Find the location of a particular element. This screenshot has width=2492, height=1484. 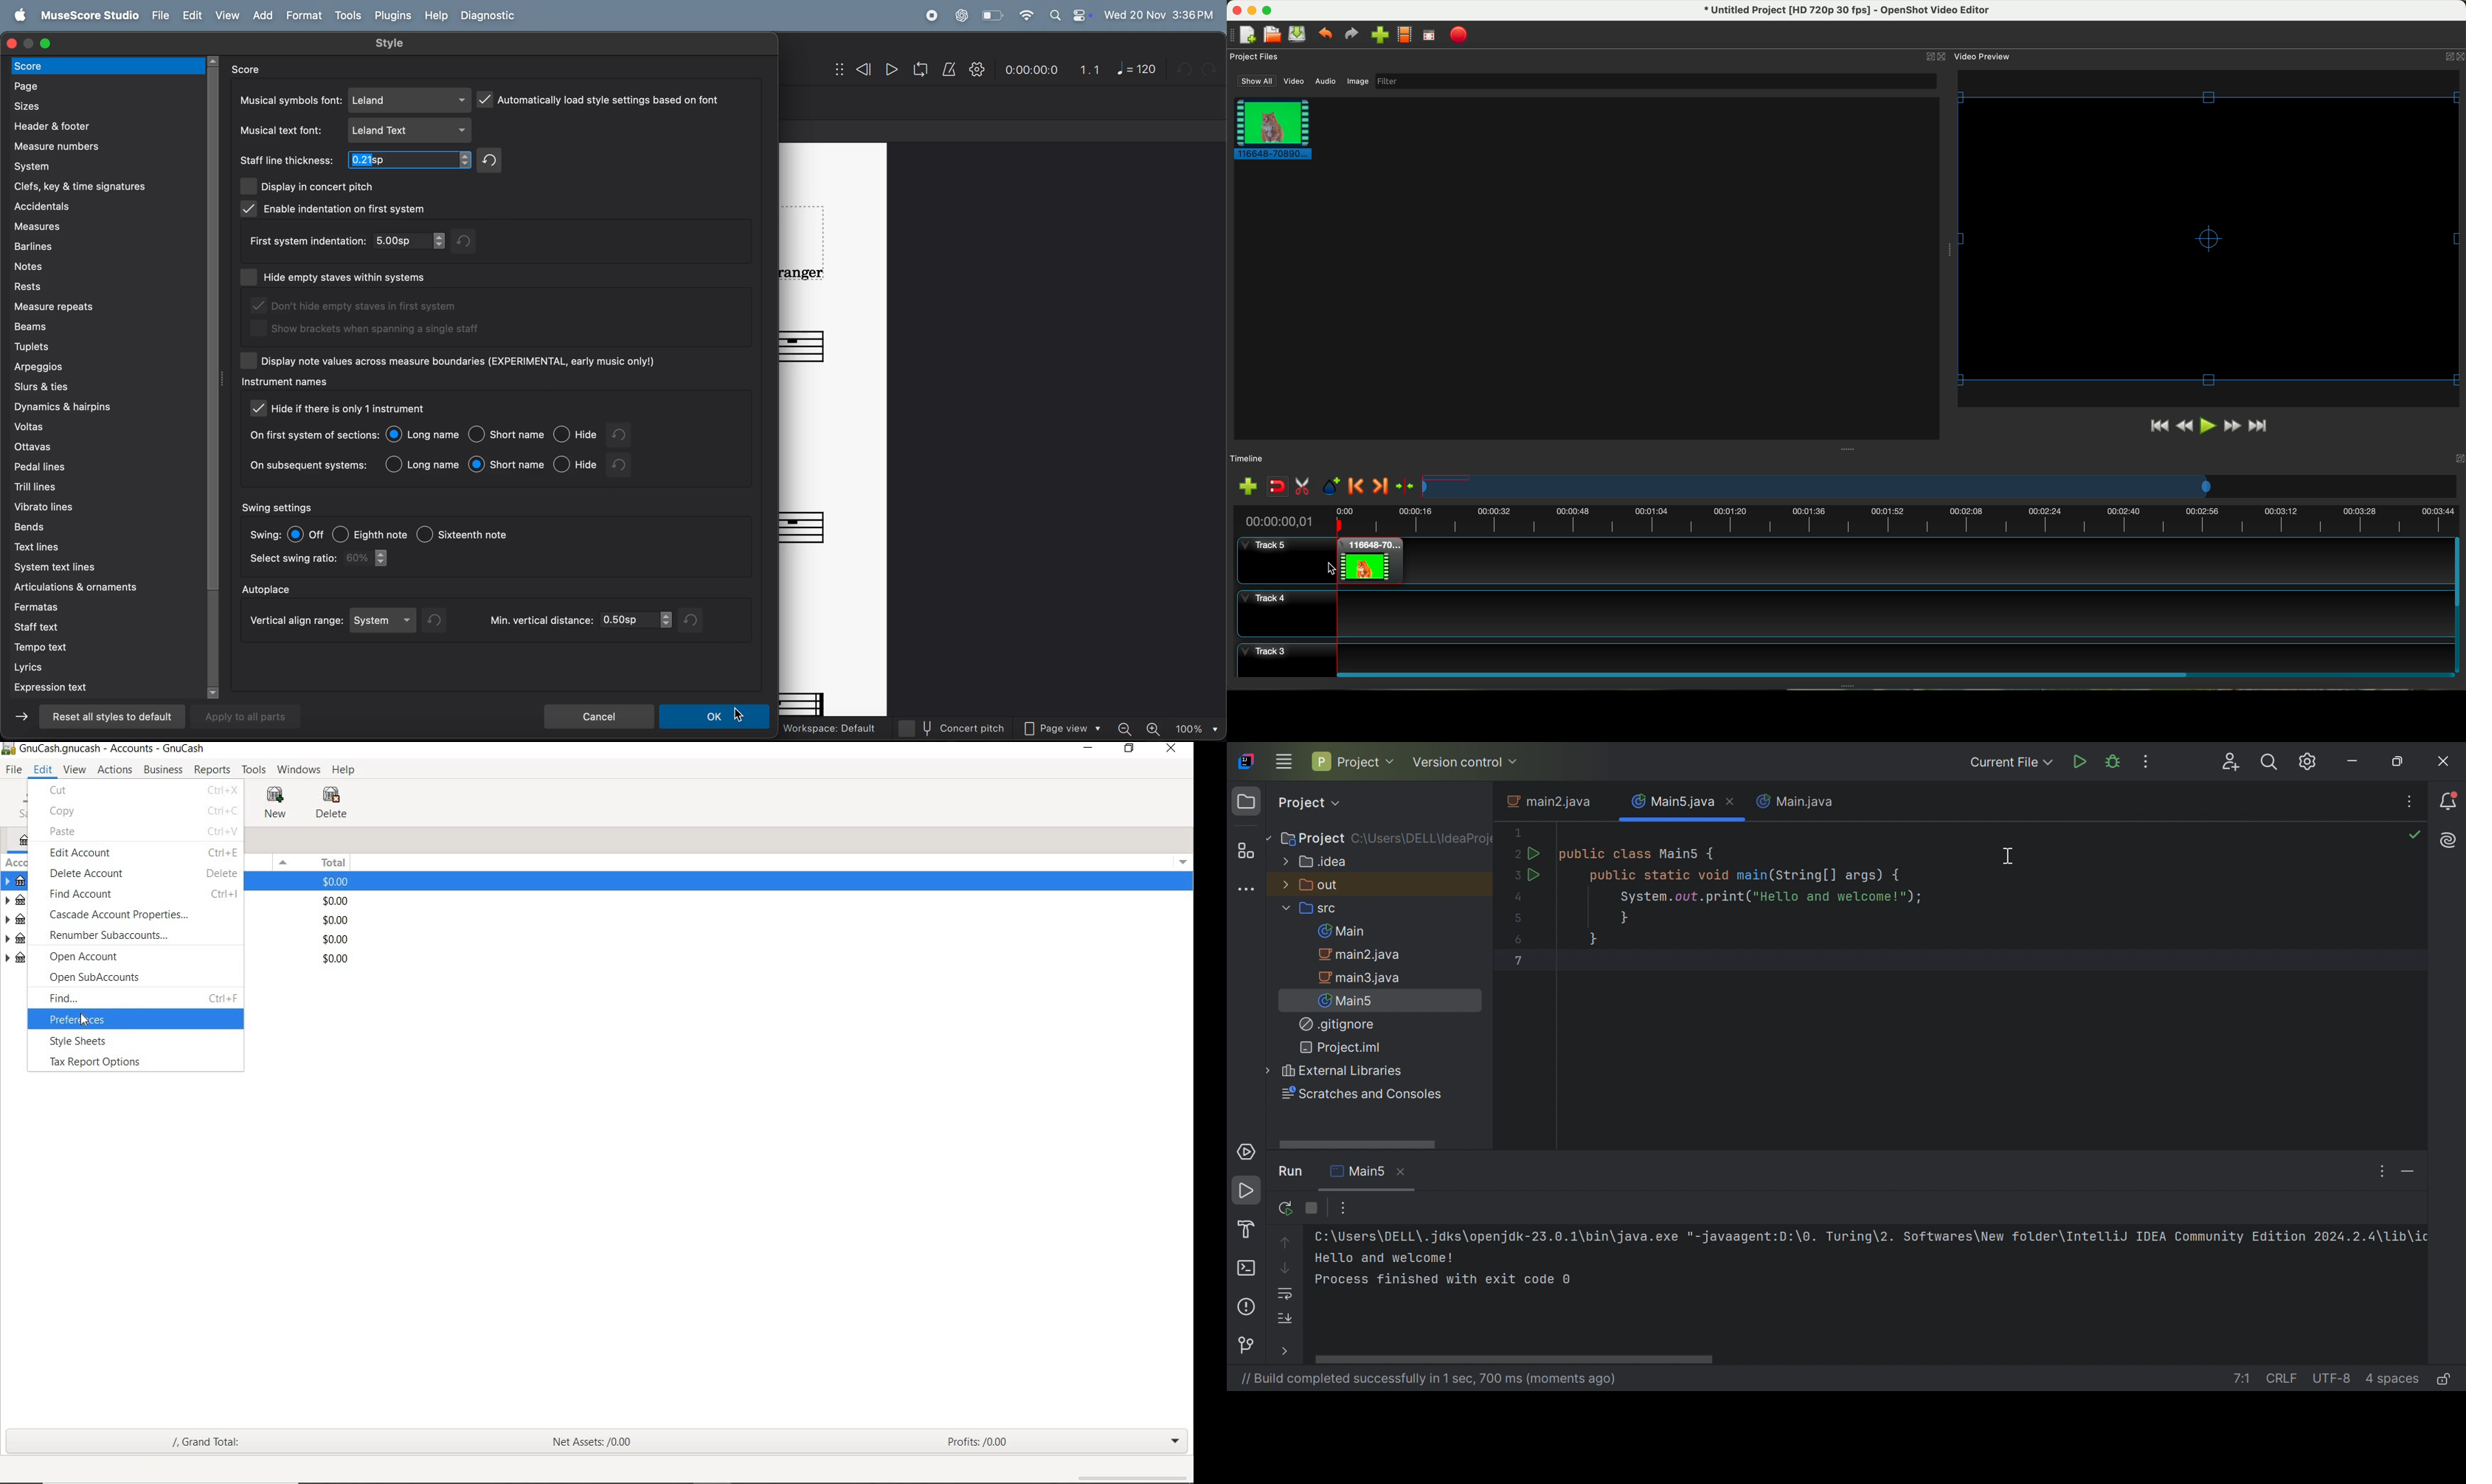

add mark is located at coordinates (1331, 486).